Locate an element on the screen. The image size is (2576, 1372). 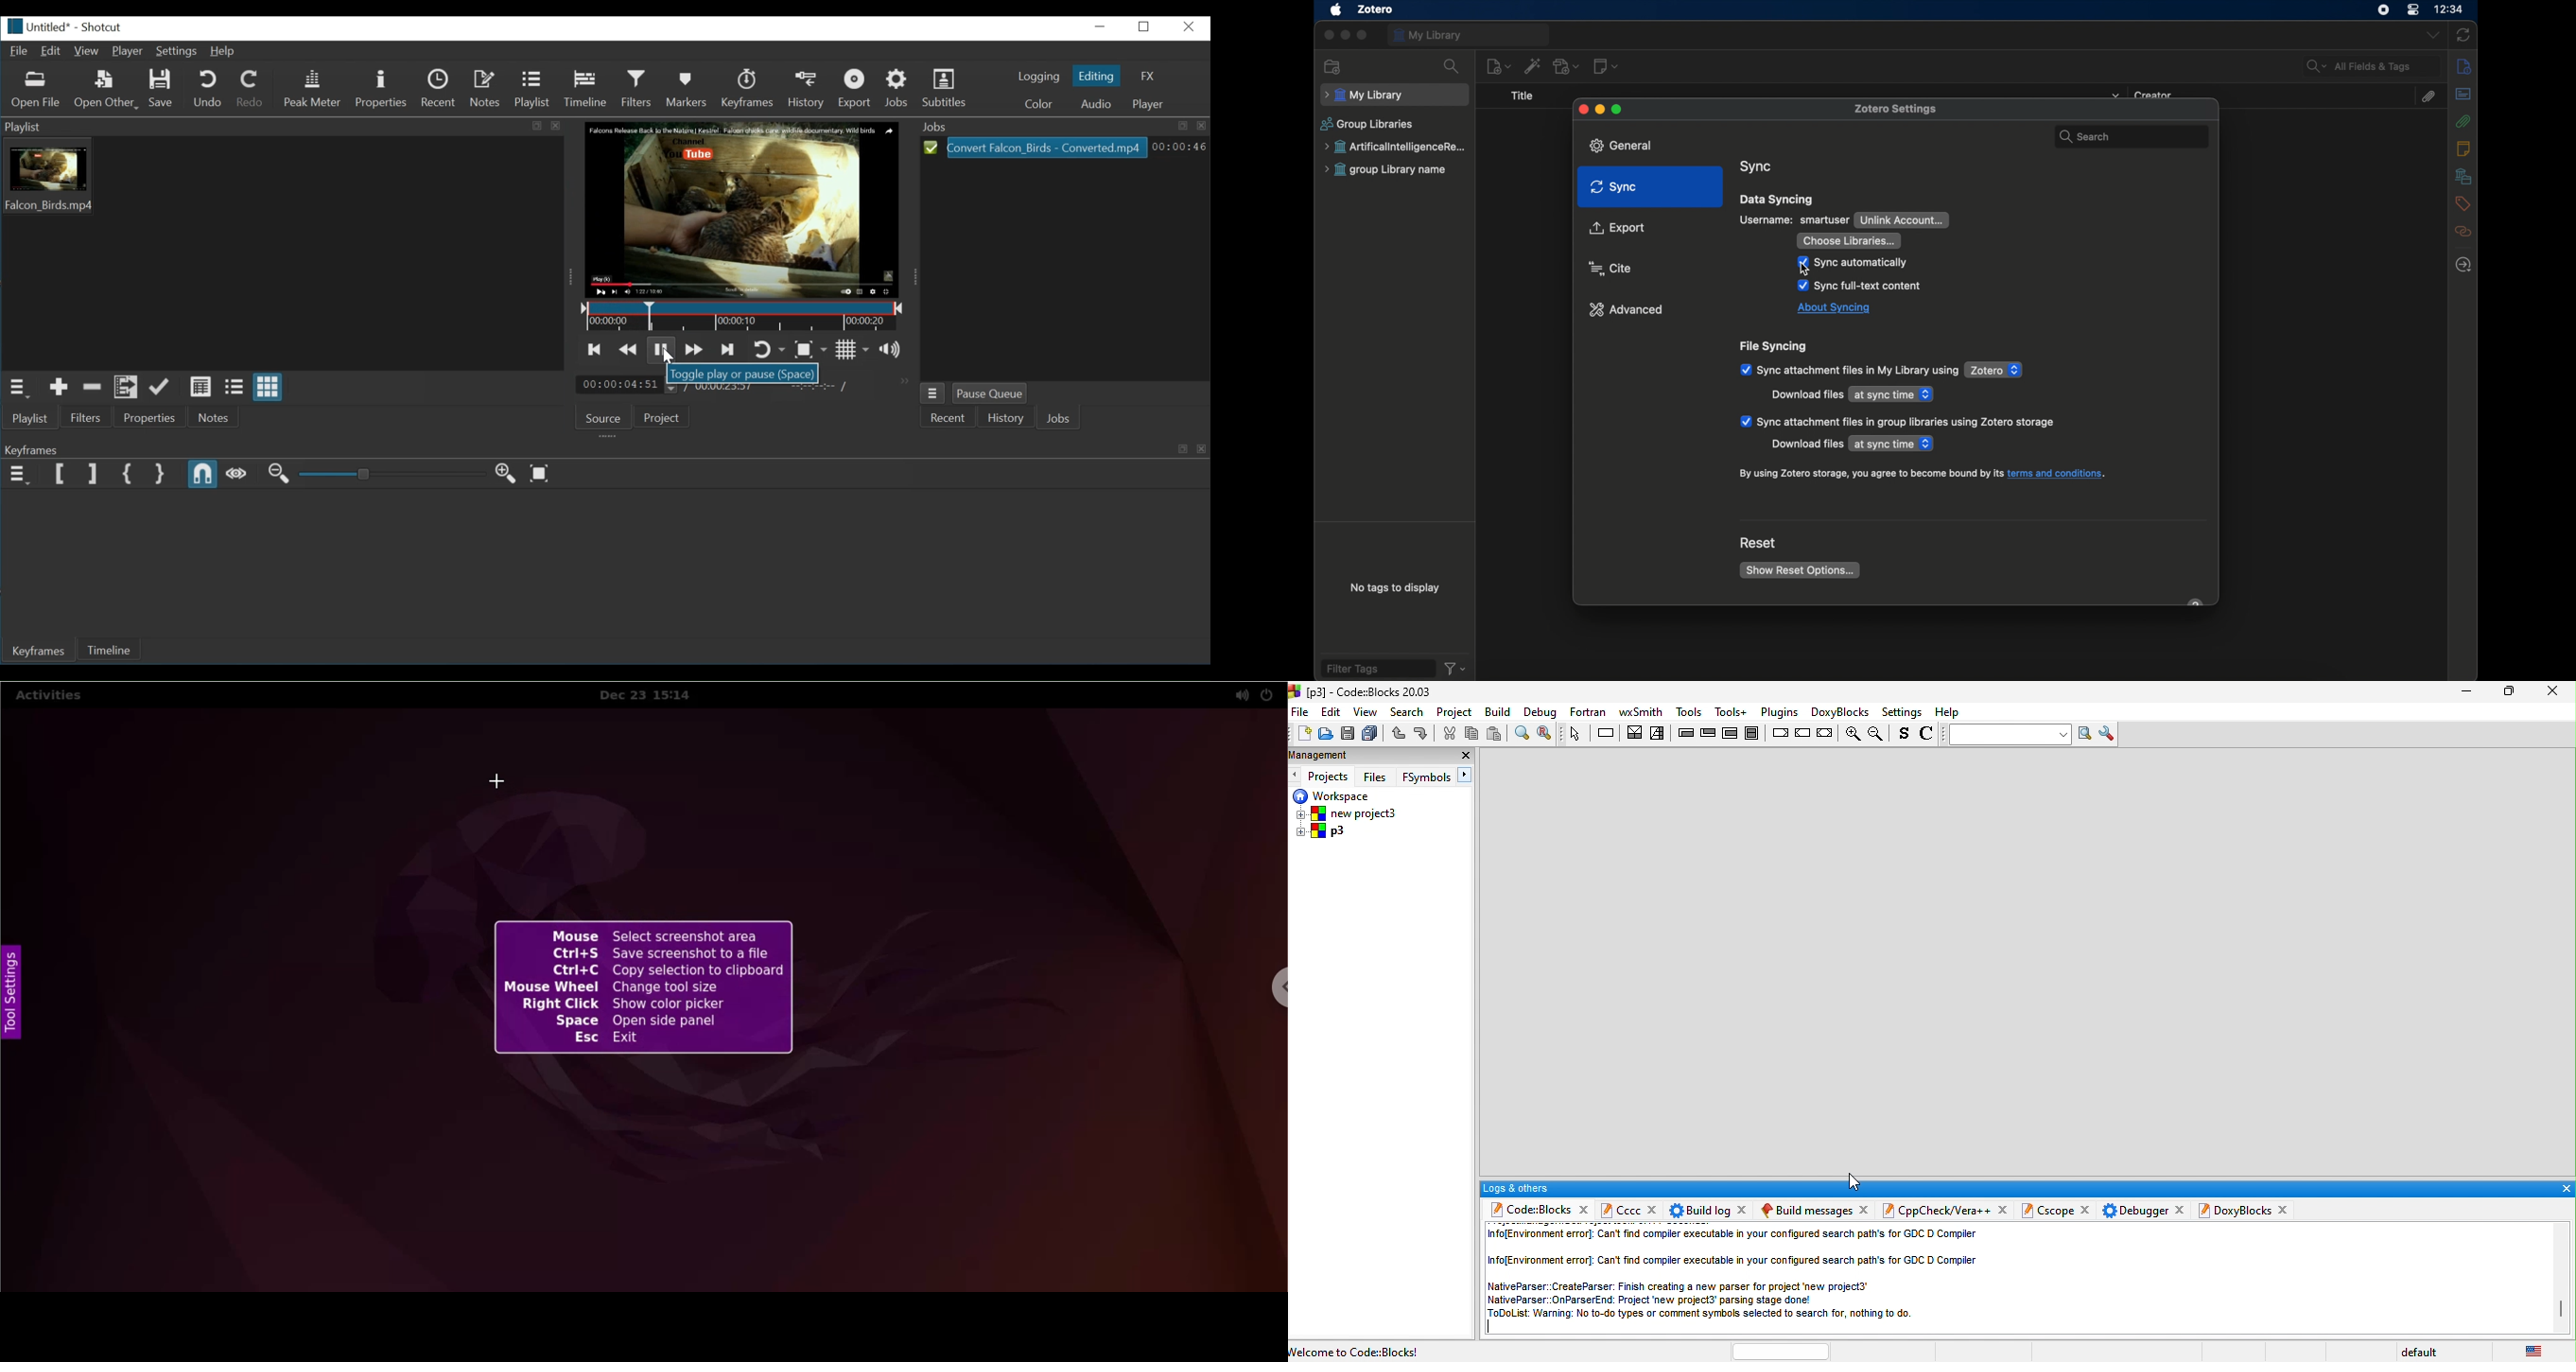
related is located at coordinates (2463, 232).